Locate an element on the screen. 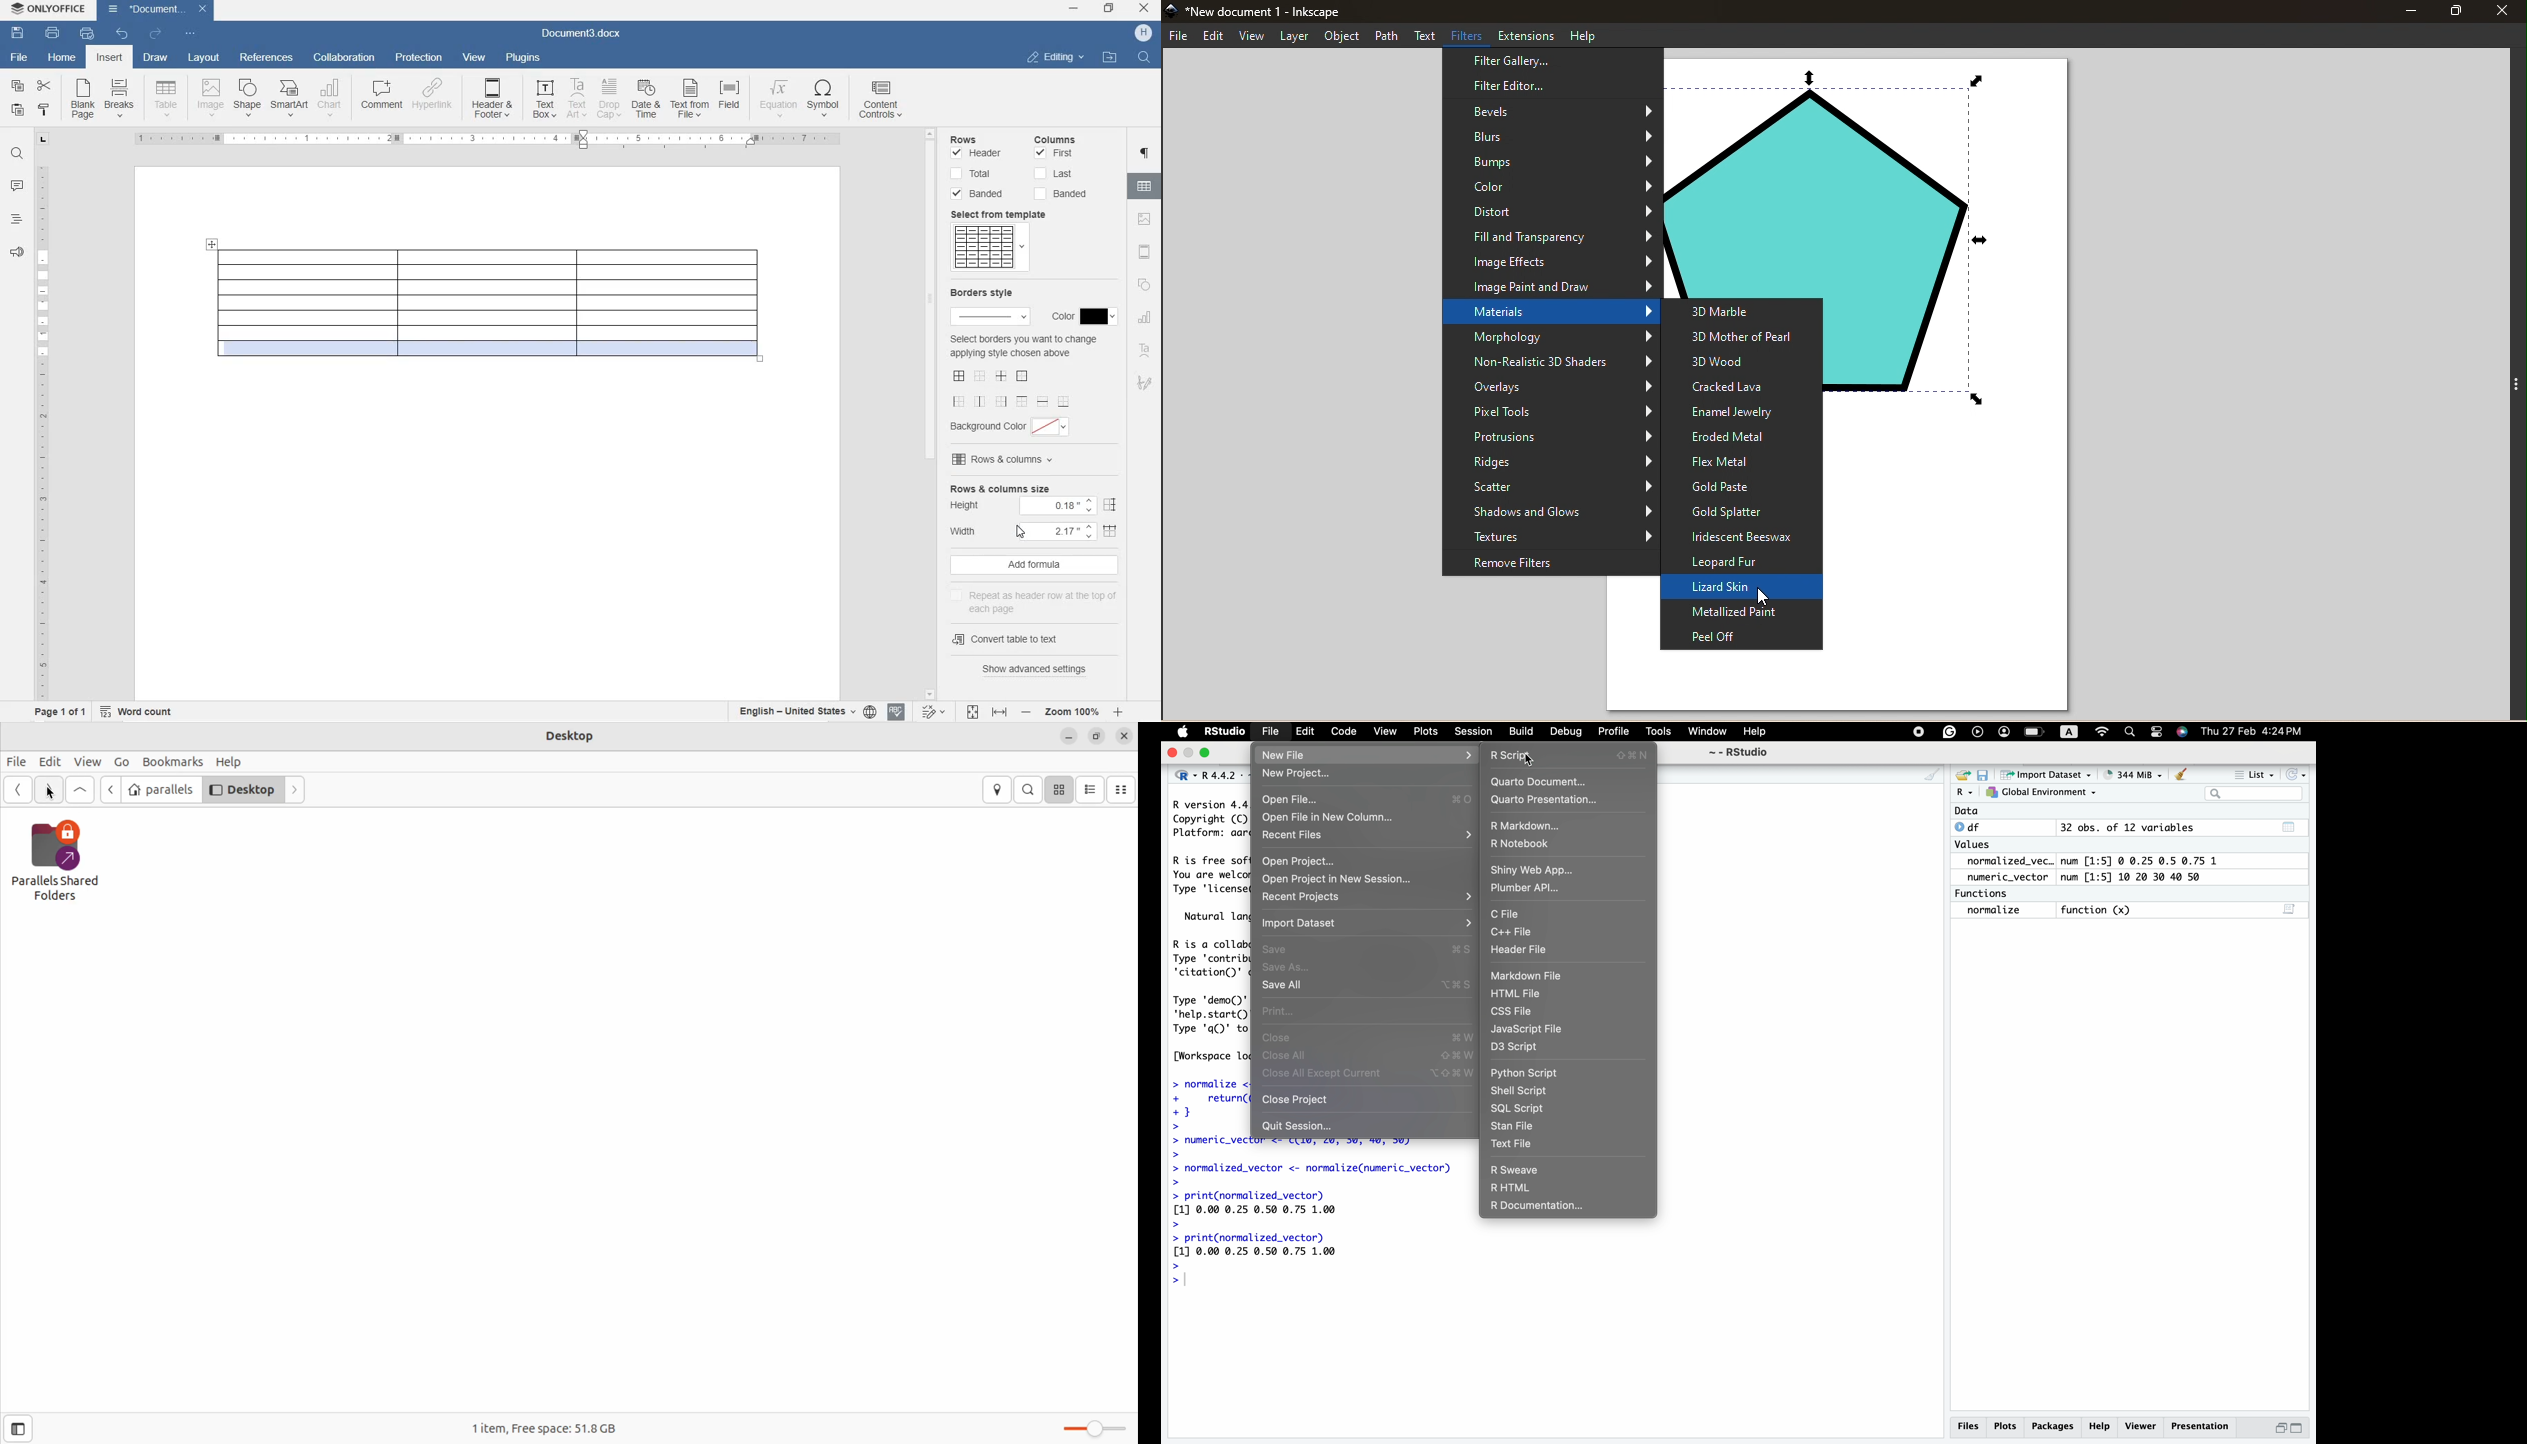  Path is located at coordinates (1388, 36).